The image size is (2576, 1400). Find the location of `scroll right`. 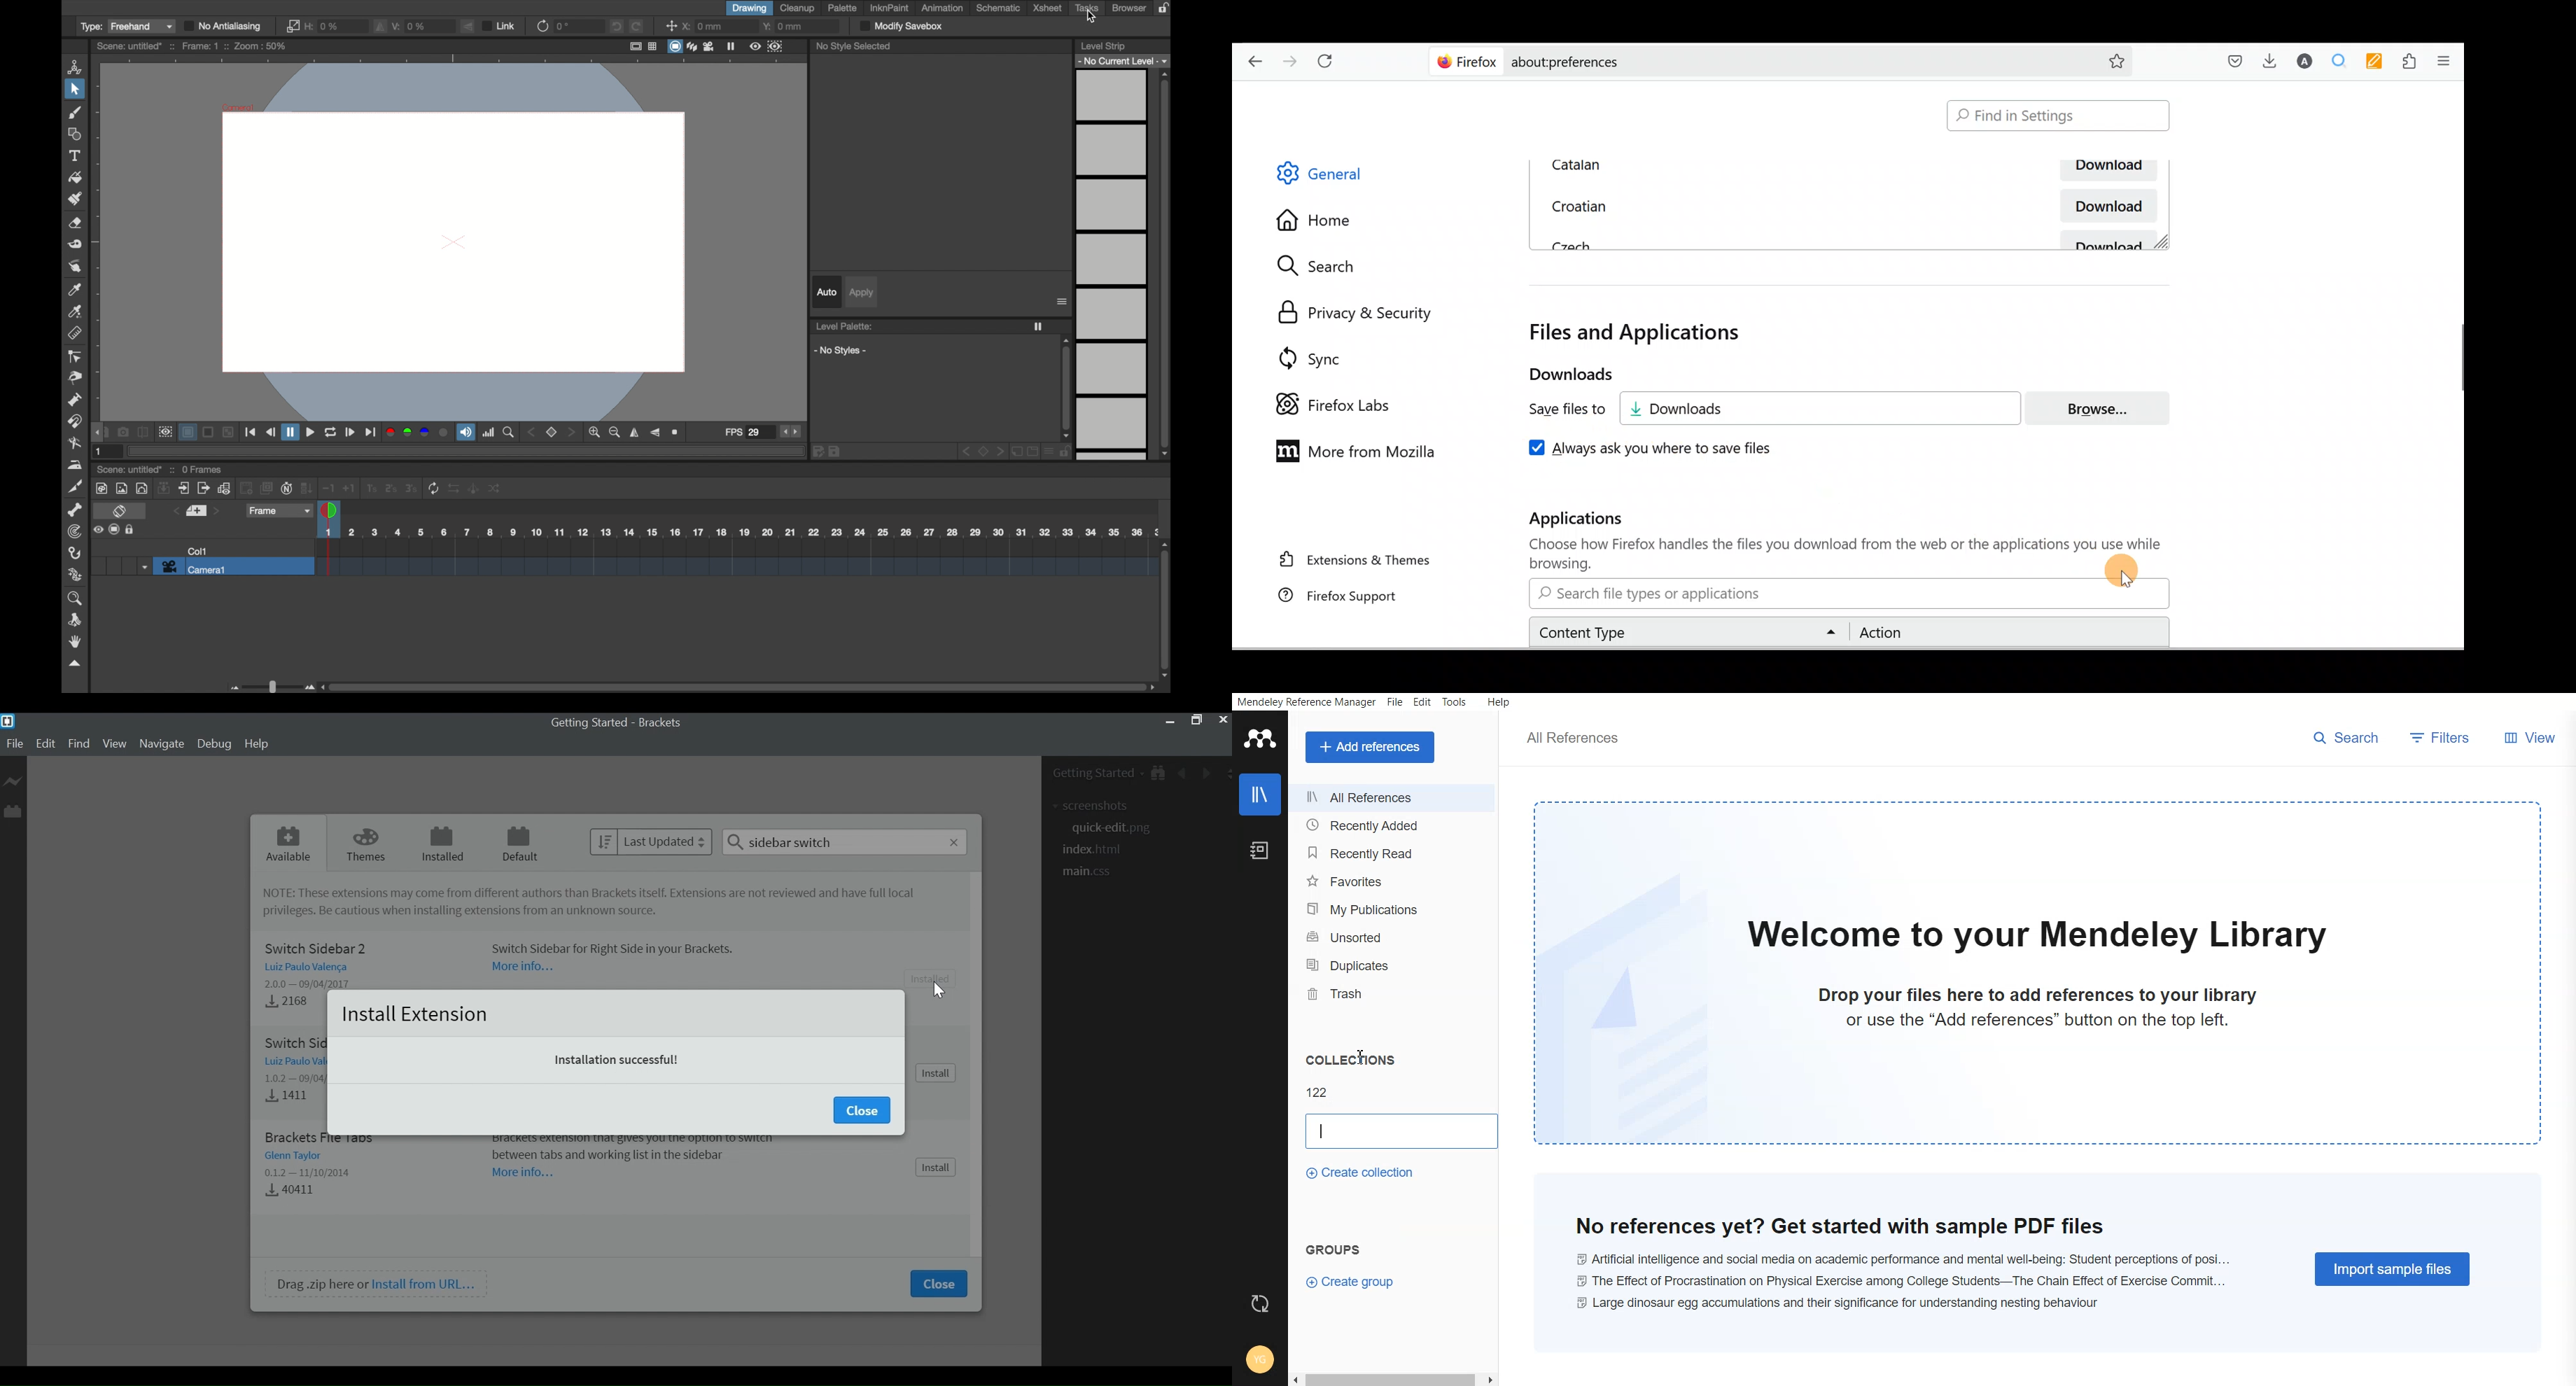

scroll right is located at coordinates (1490, 1380).